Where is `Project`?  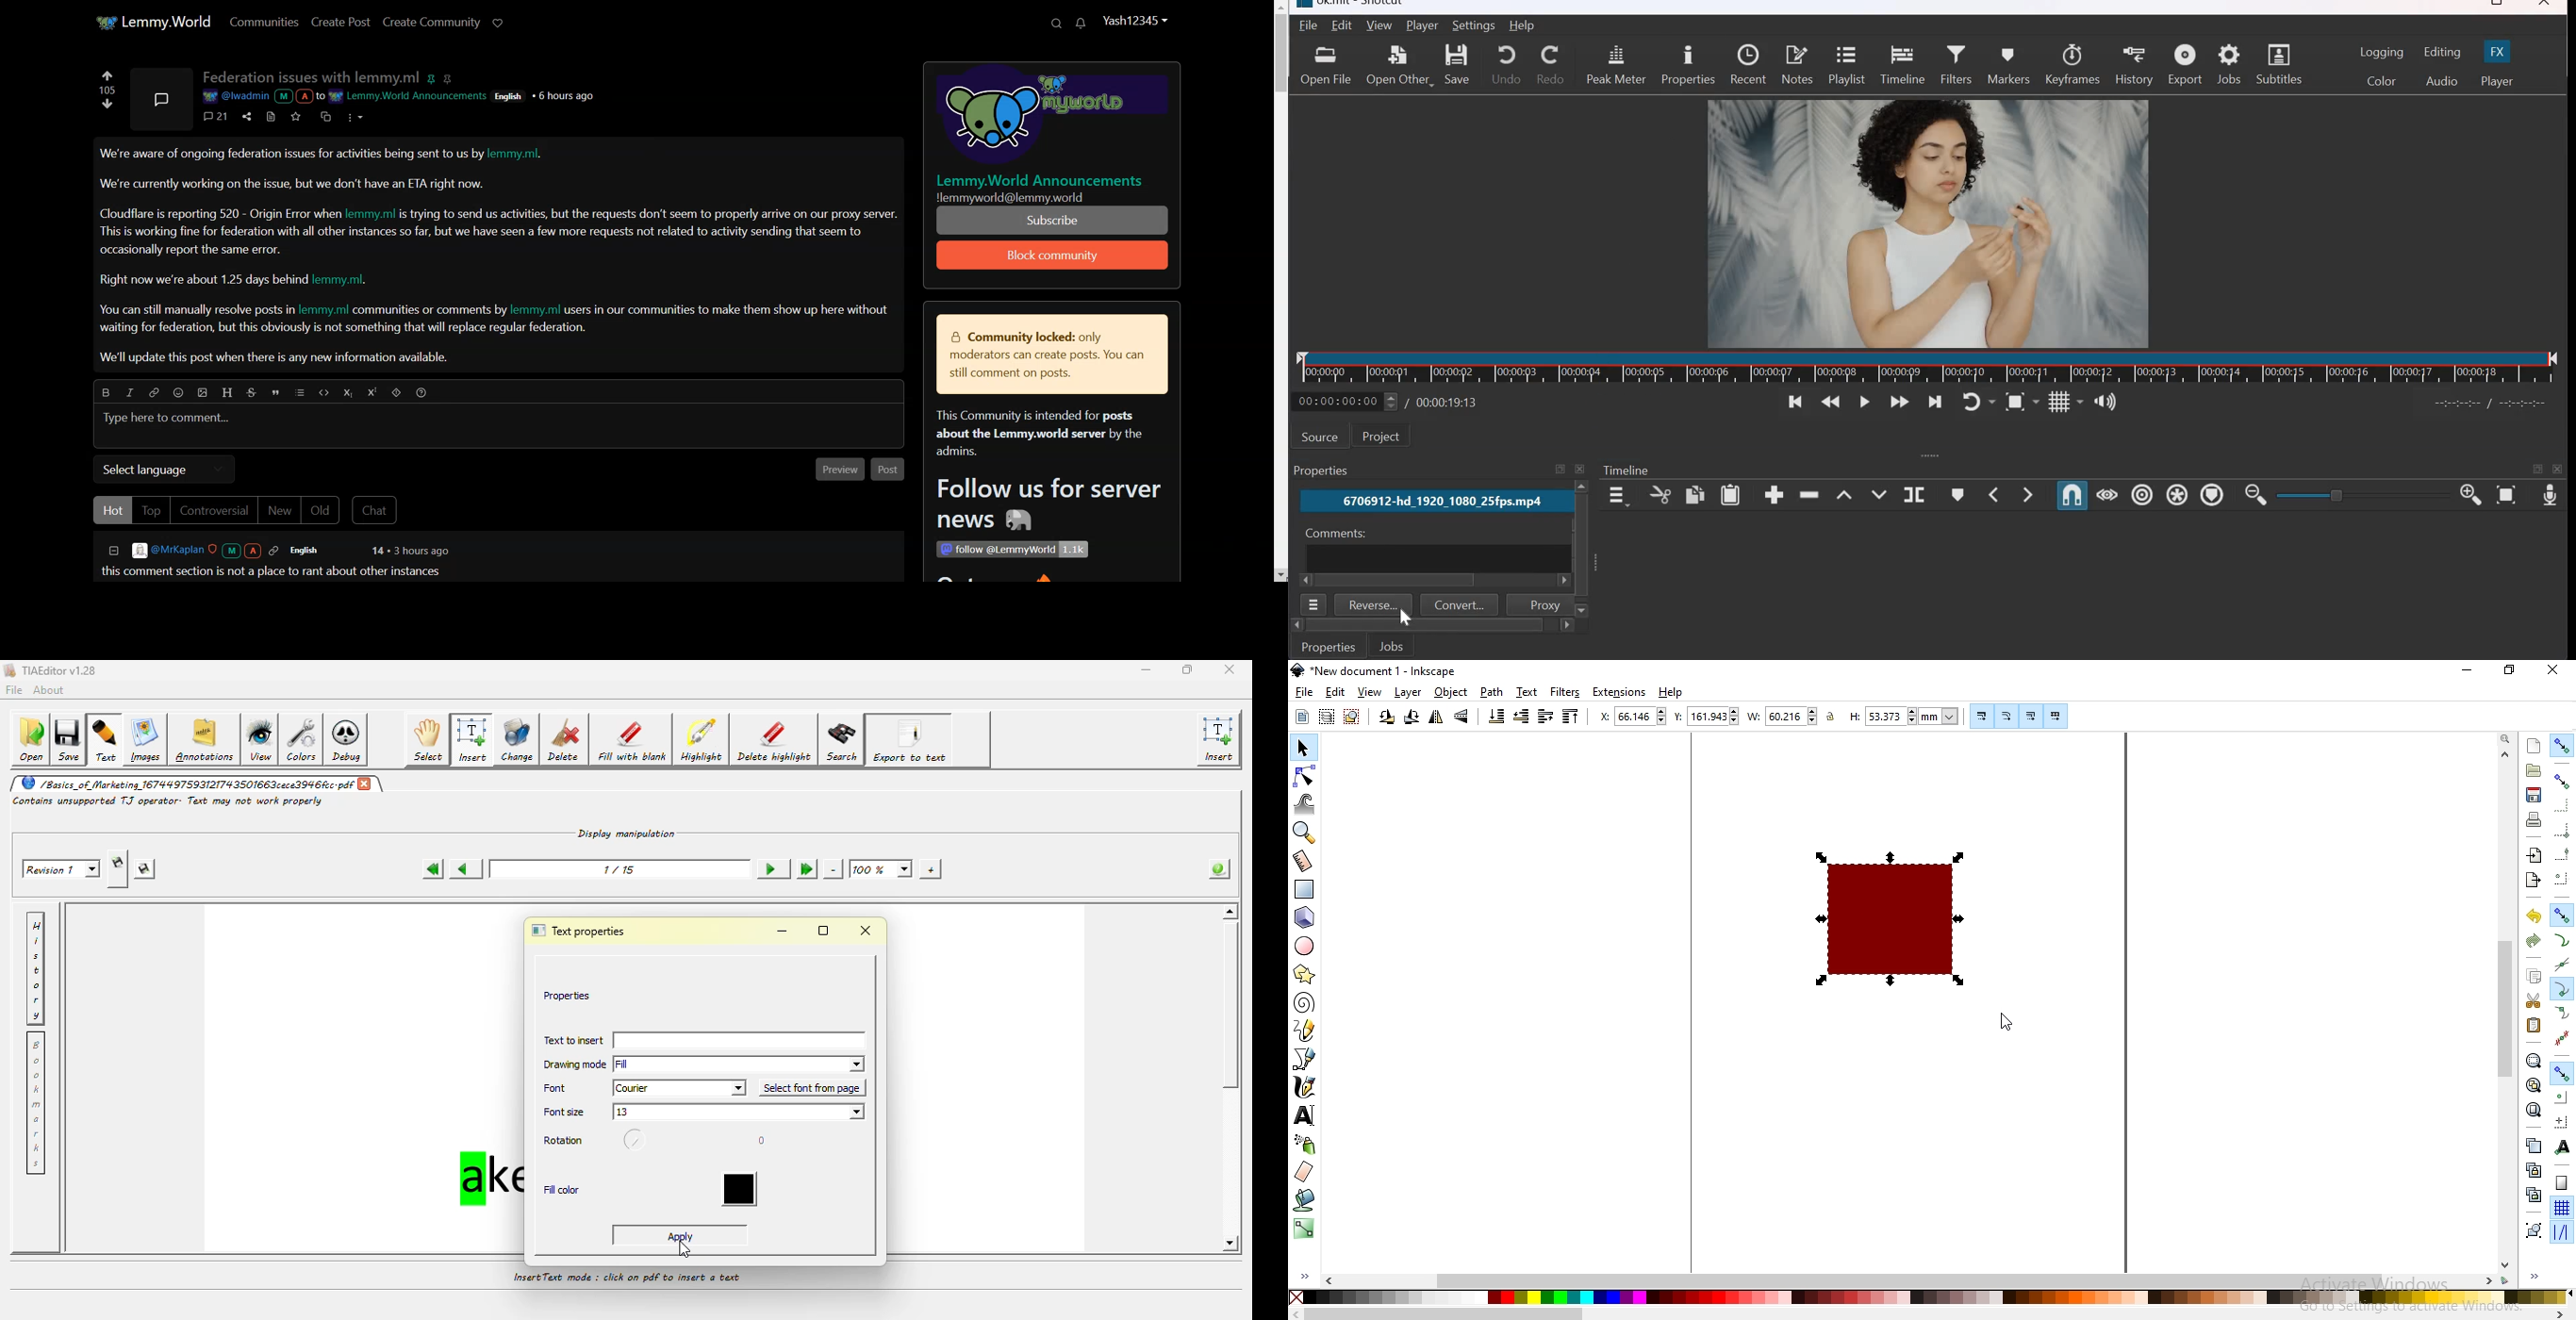
Project is located at coordinates (1386, 436).